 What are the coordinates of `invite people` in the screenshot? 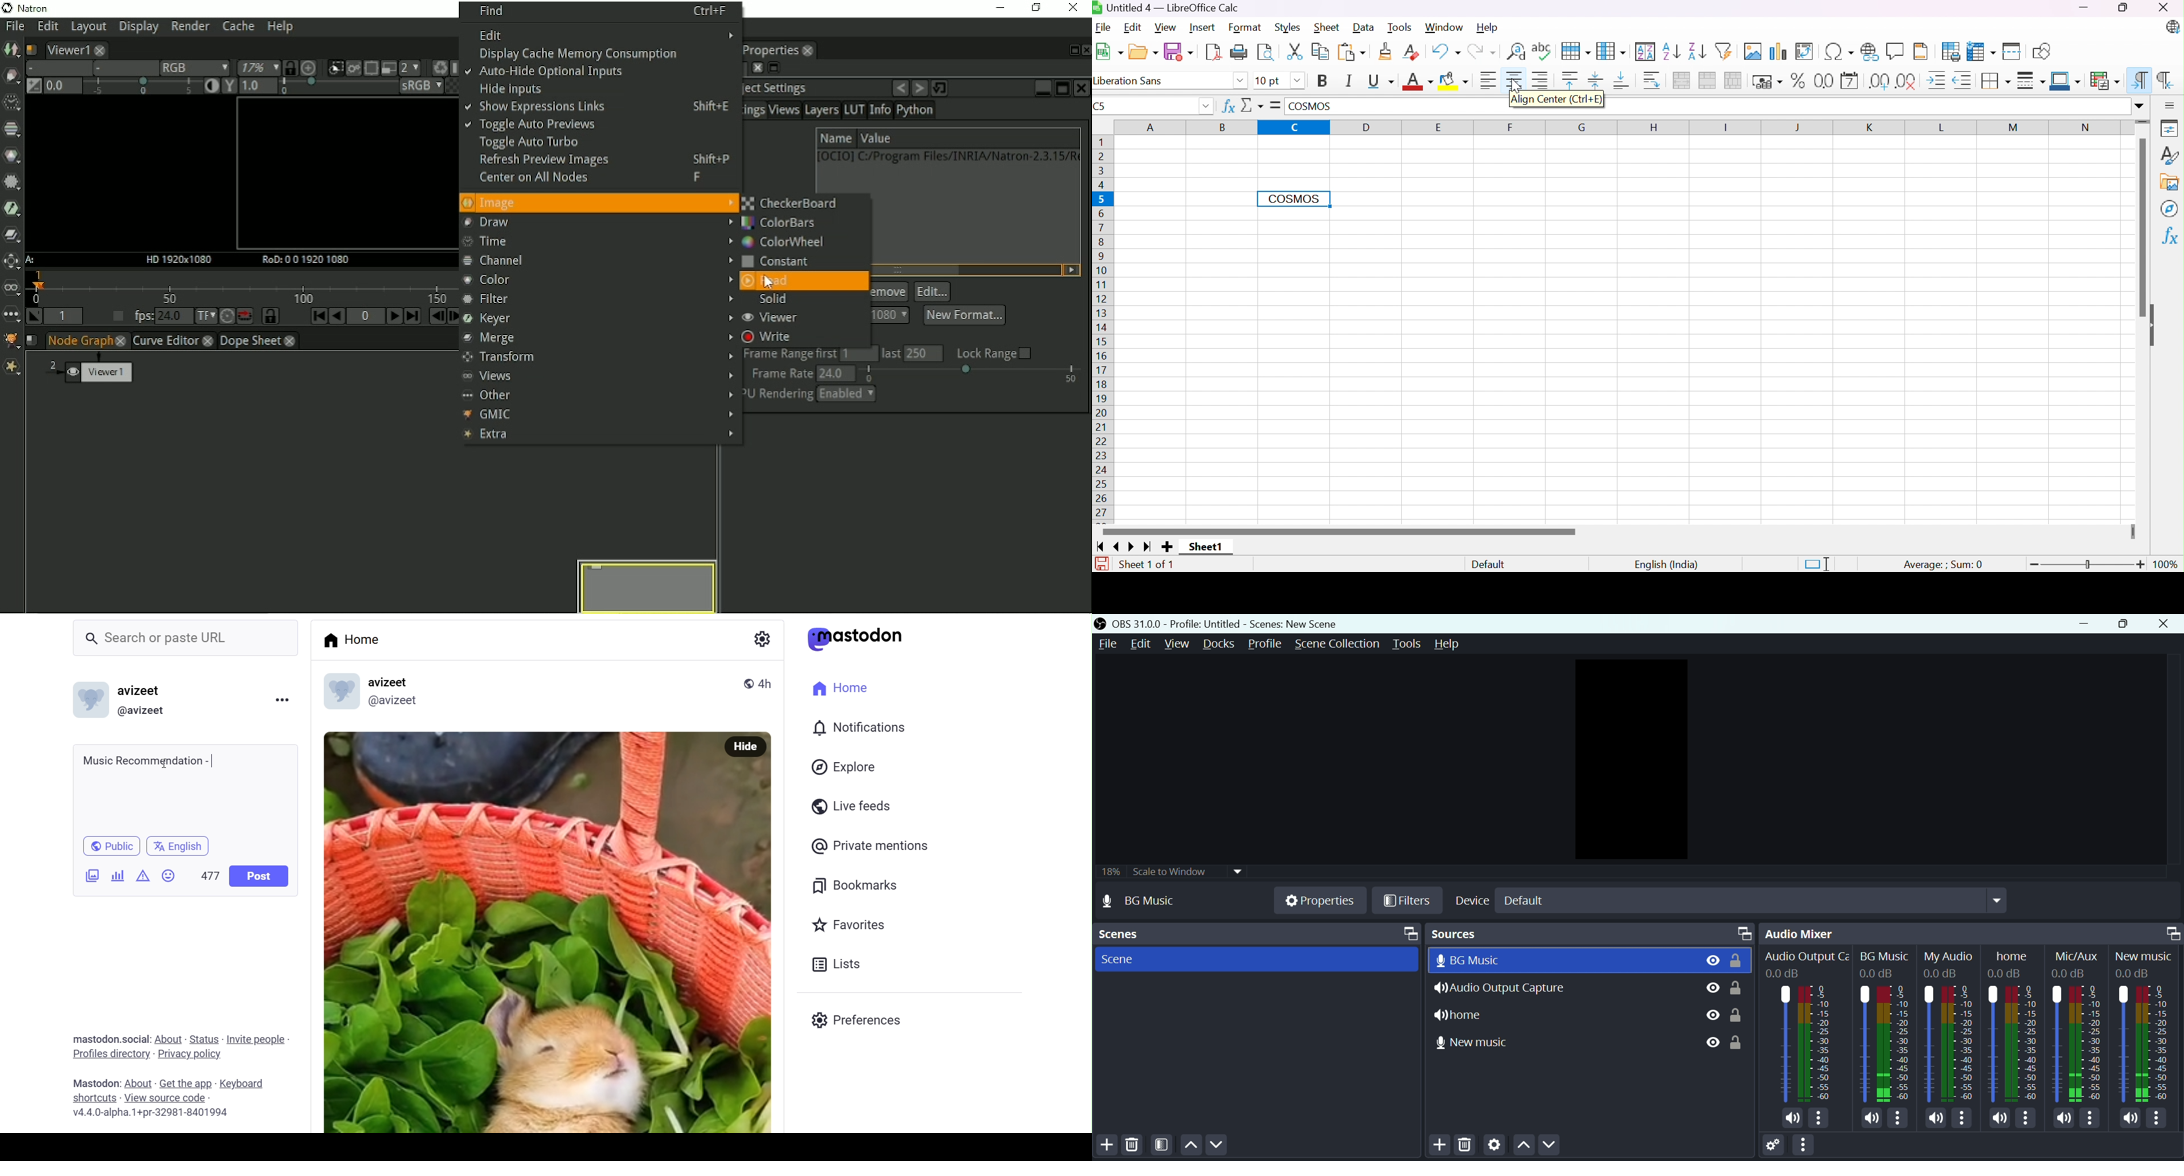 It's located at (260, 1038).